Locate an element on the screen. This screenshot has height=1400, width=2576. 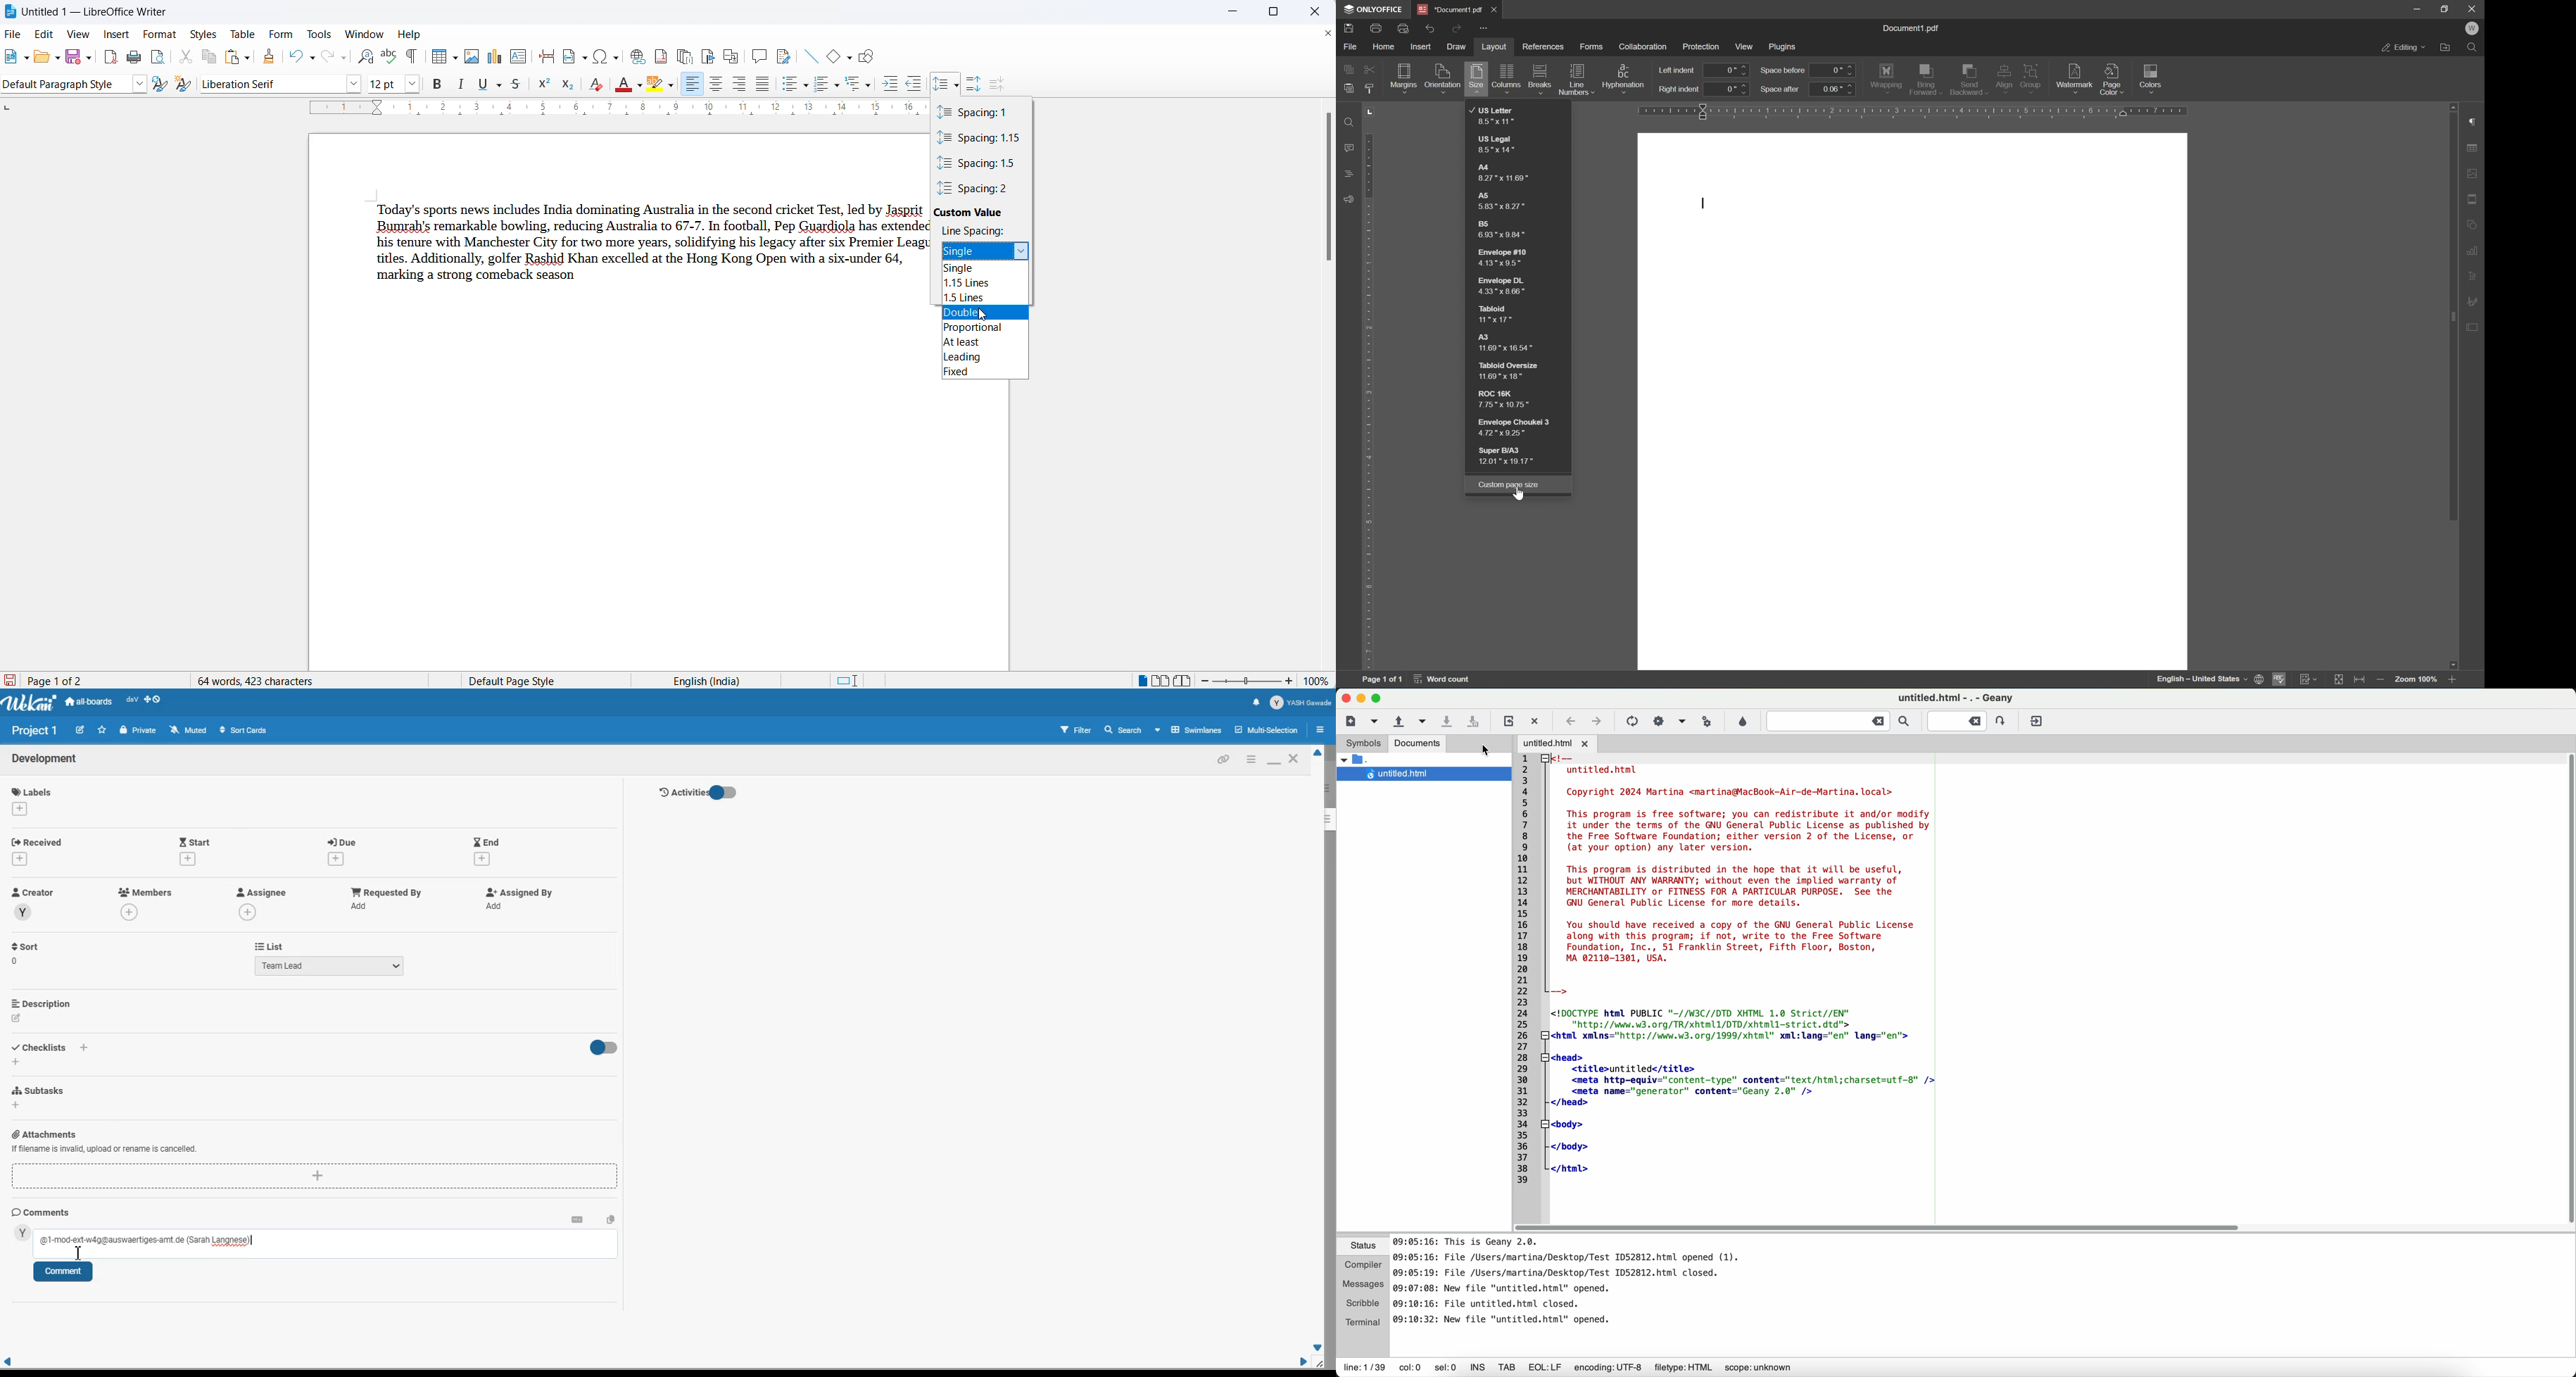
close is located at coordinates (1498, 8).